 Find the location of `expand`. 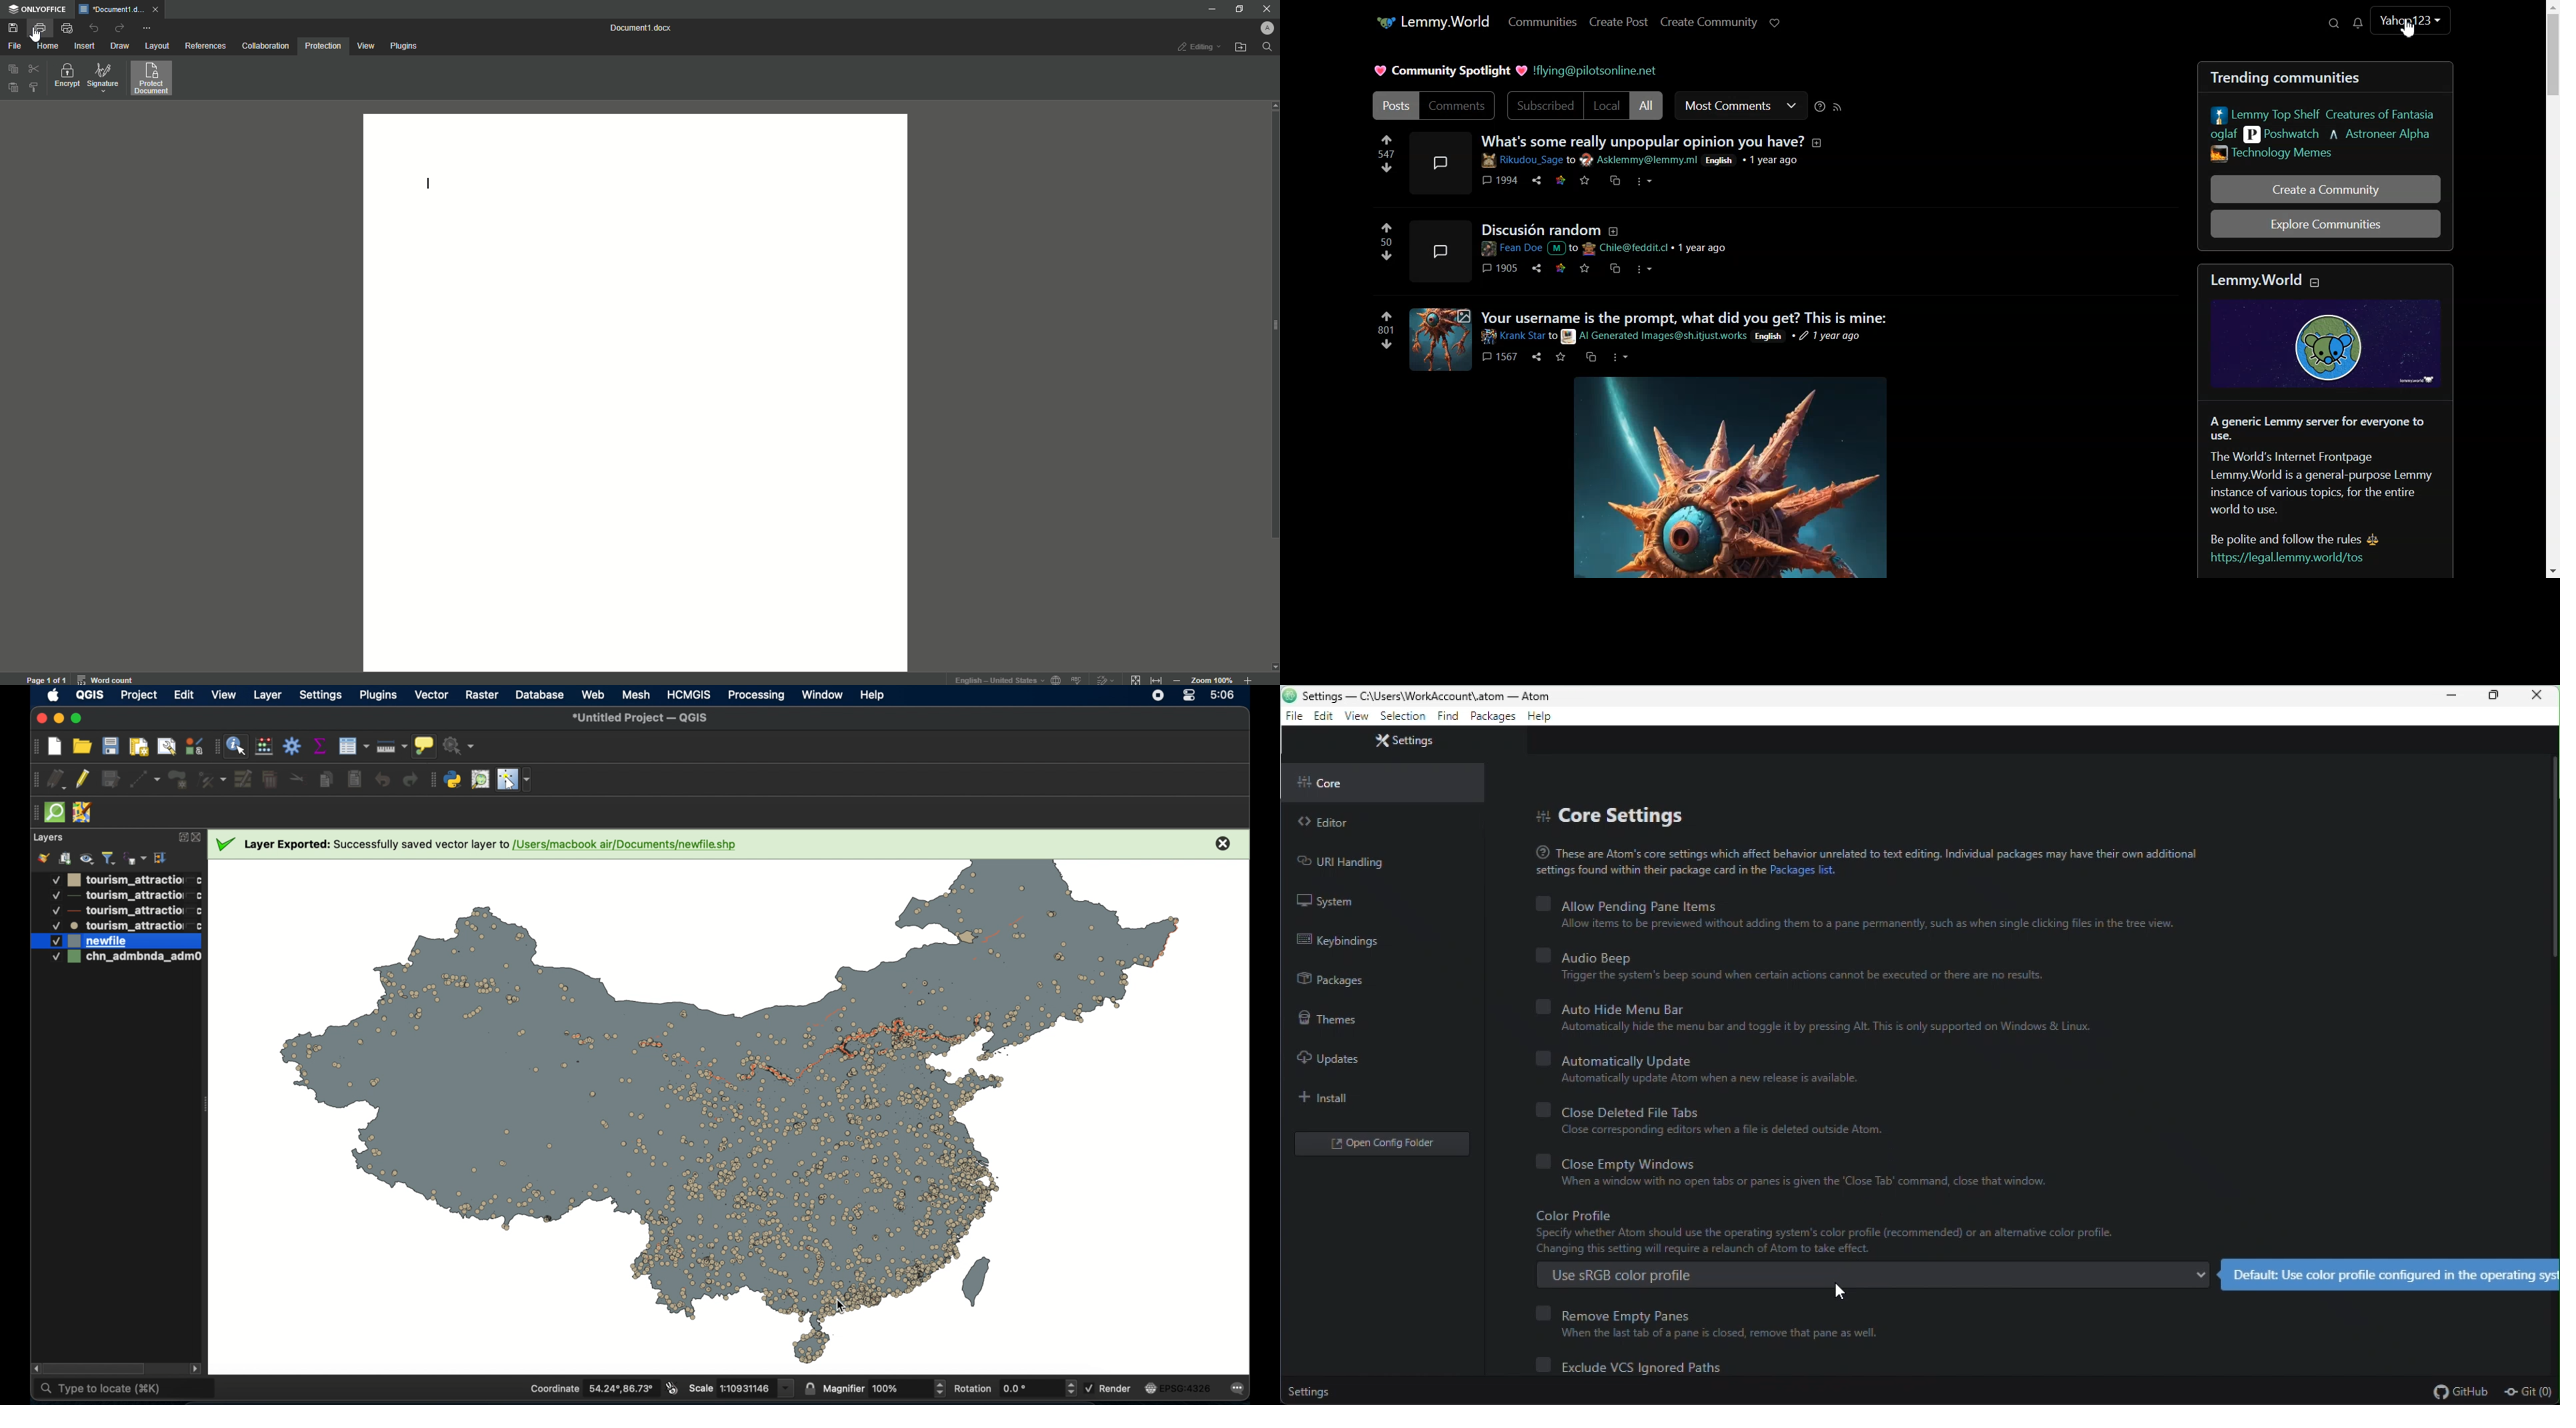

expand is located at coordinates (181, 838).